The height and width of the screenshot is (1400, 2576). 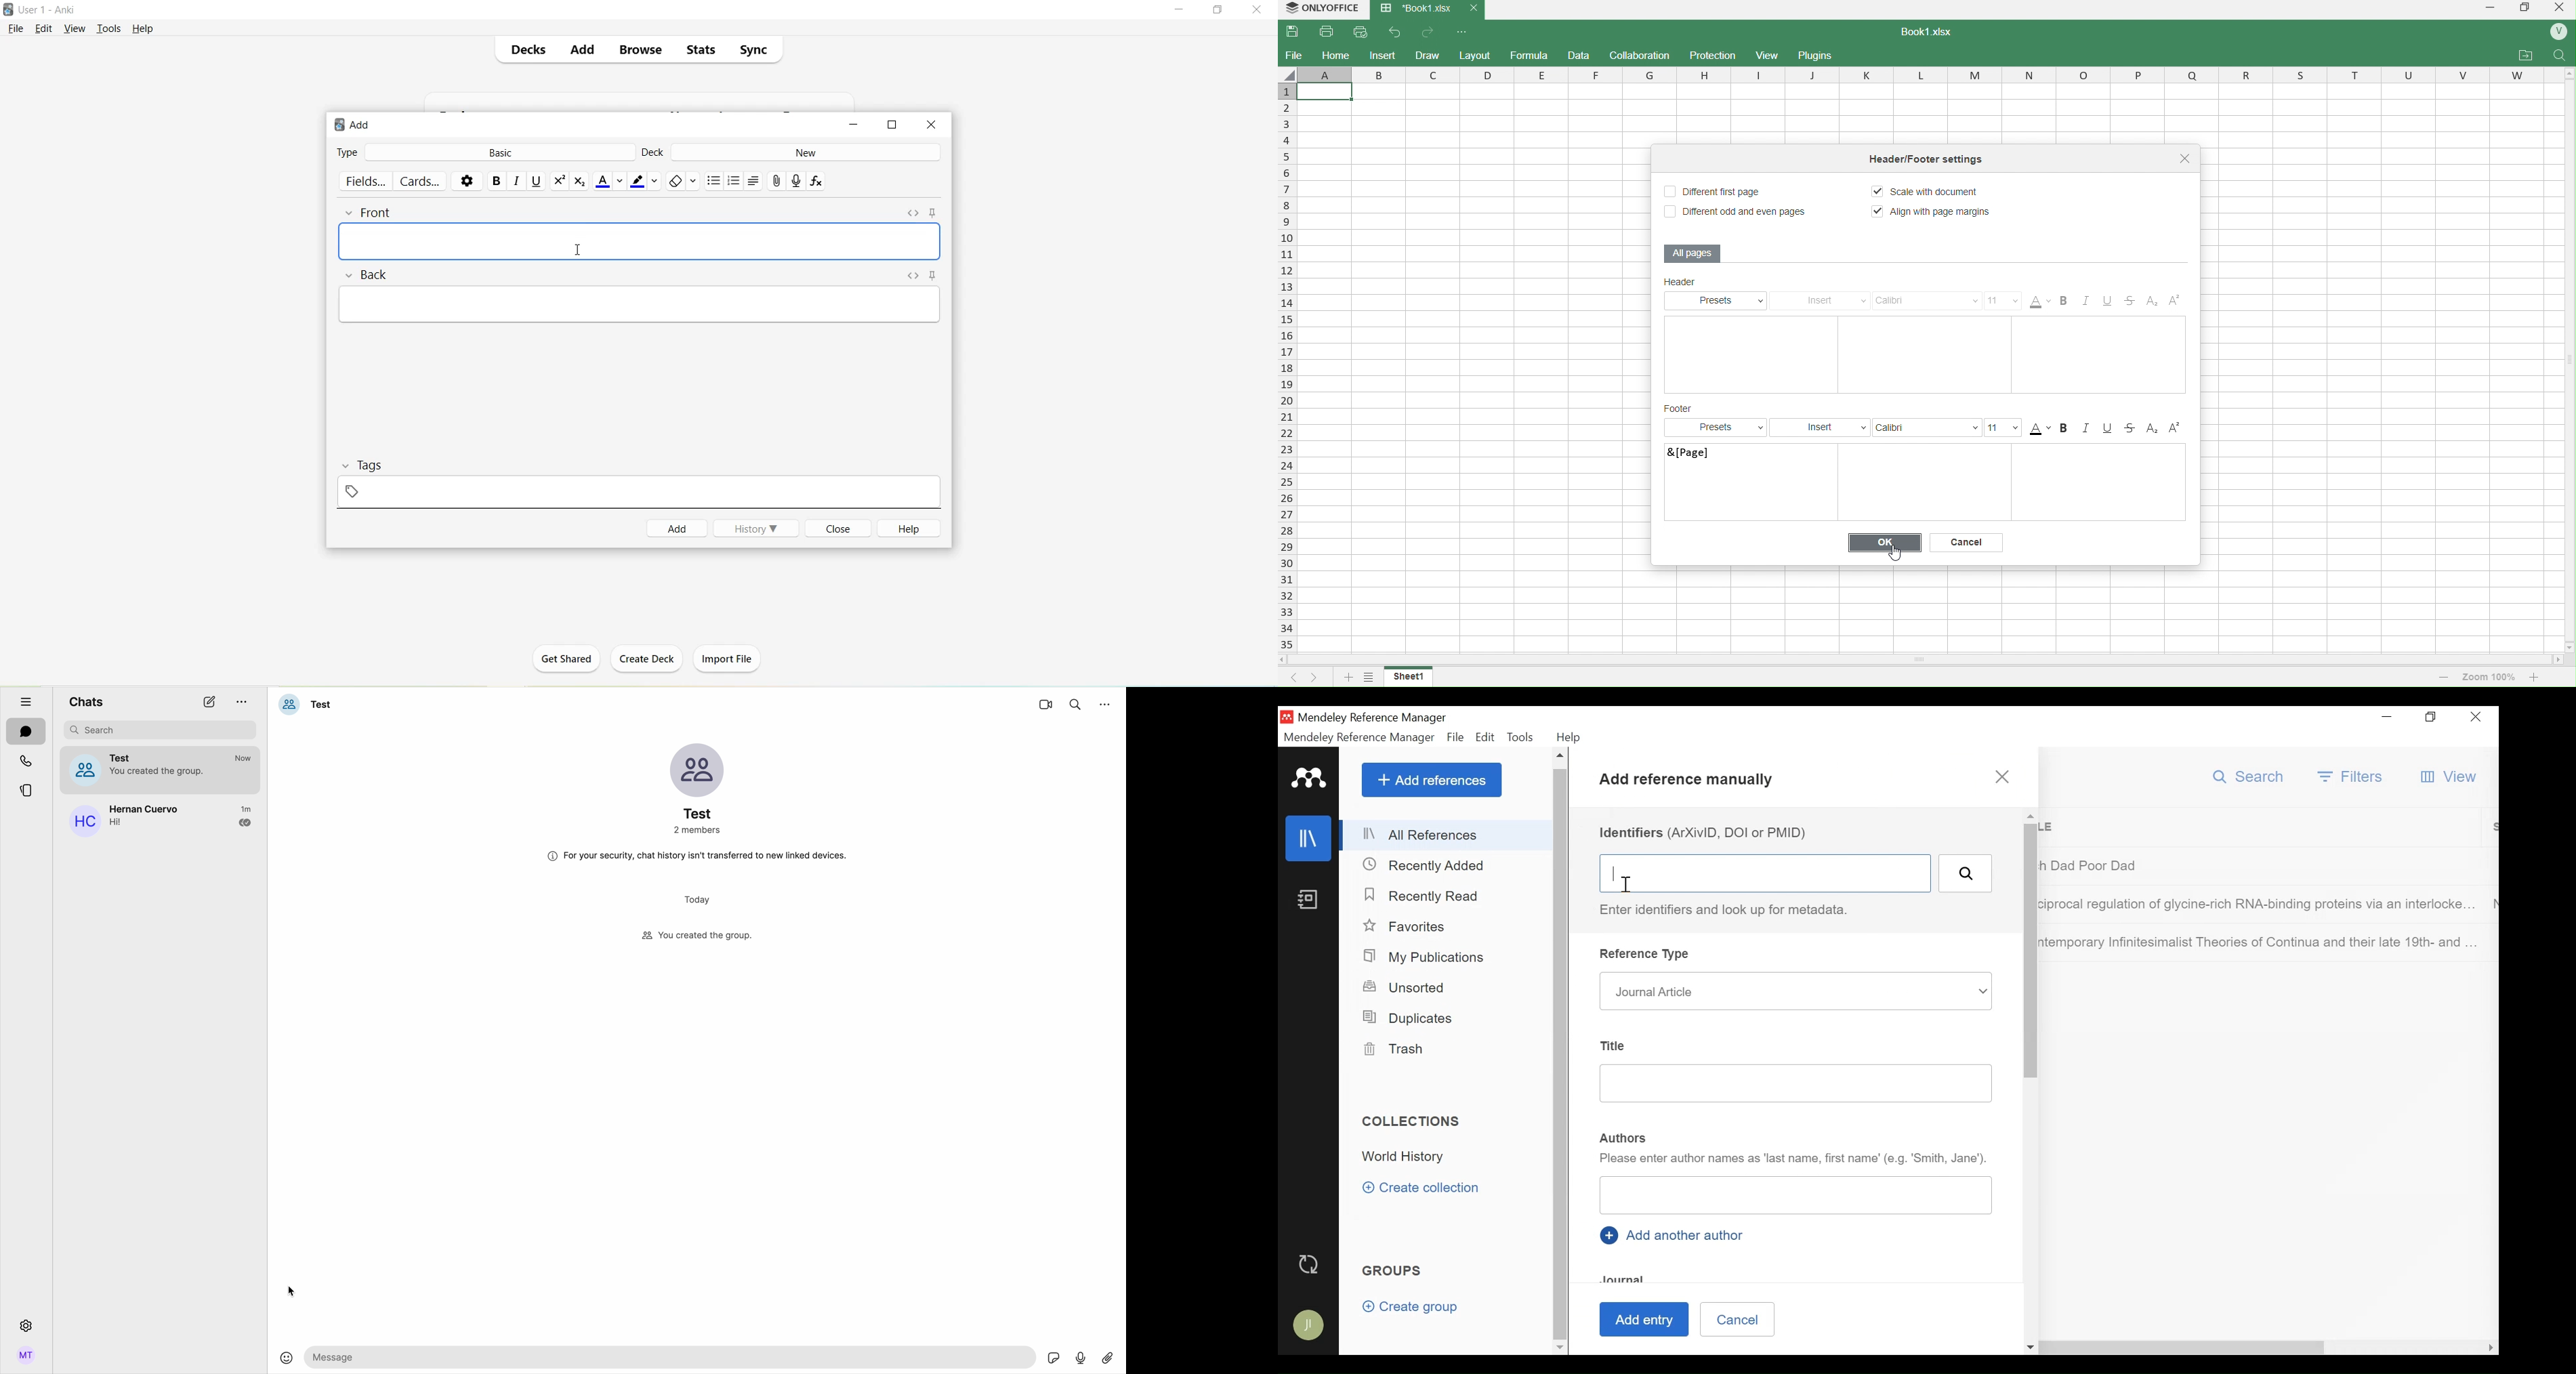 I want to click on Presets, so click(x=1718, y=428).